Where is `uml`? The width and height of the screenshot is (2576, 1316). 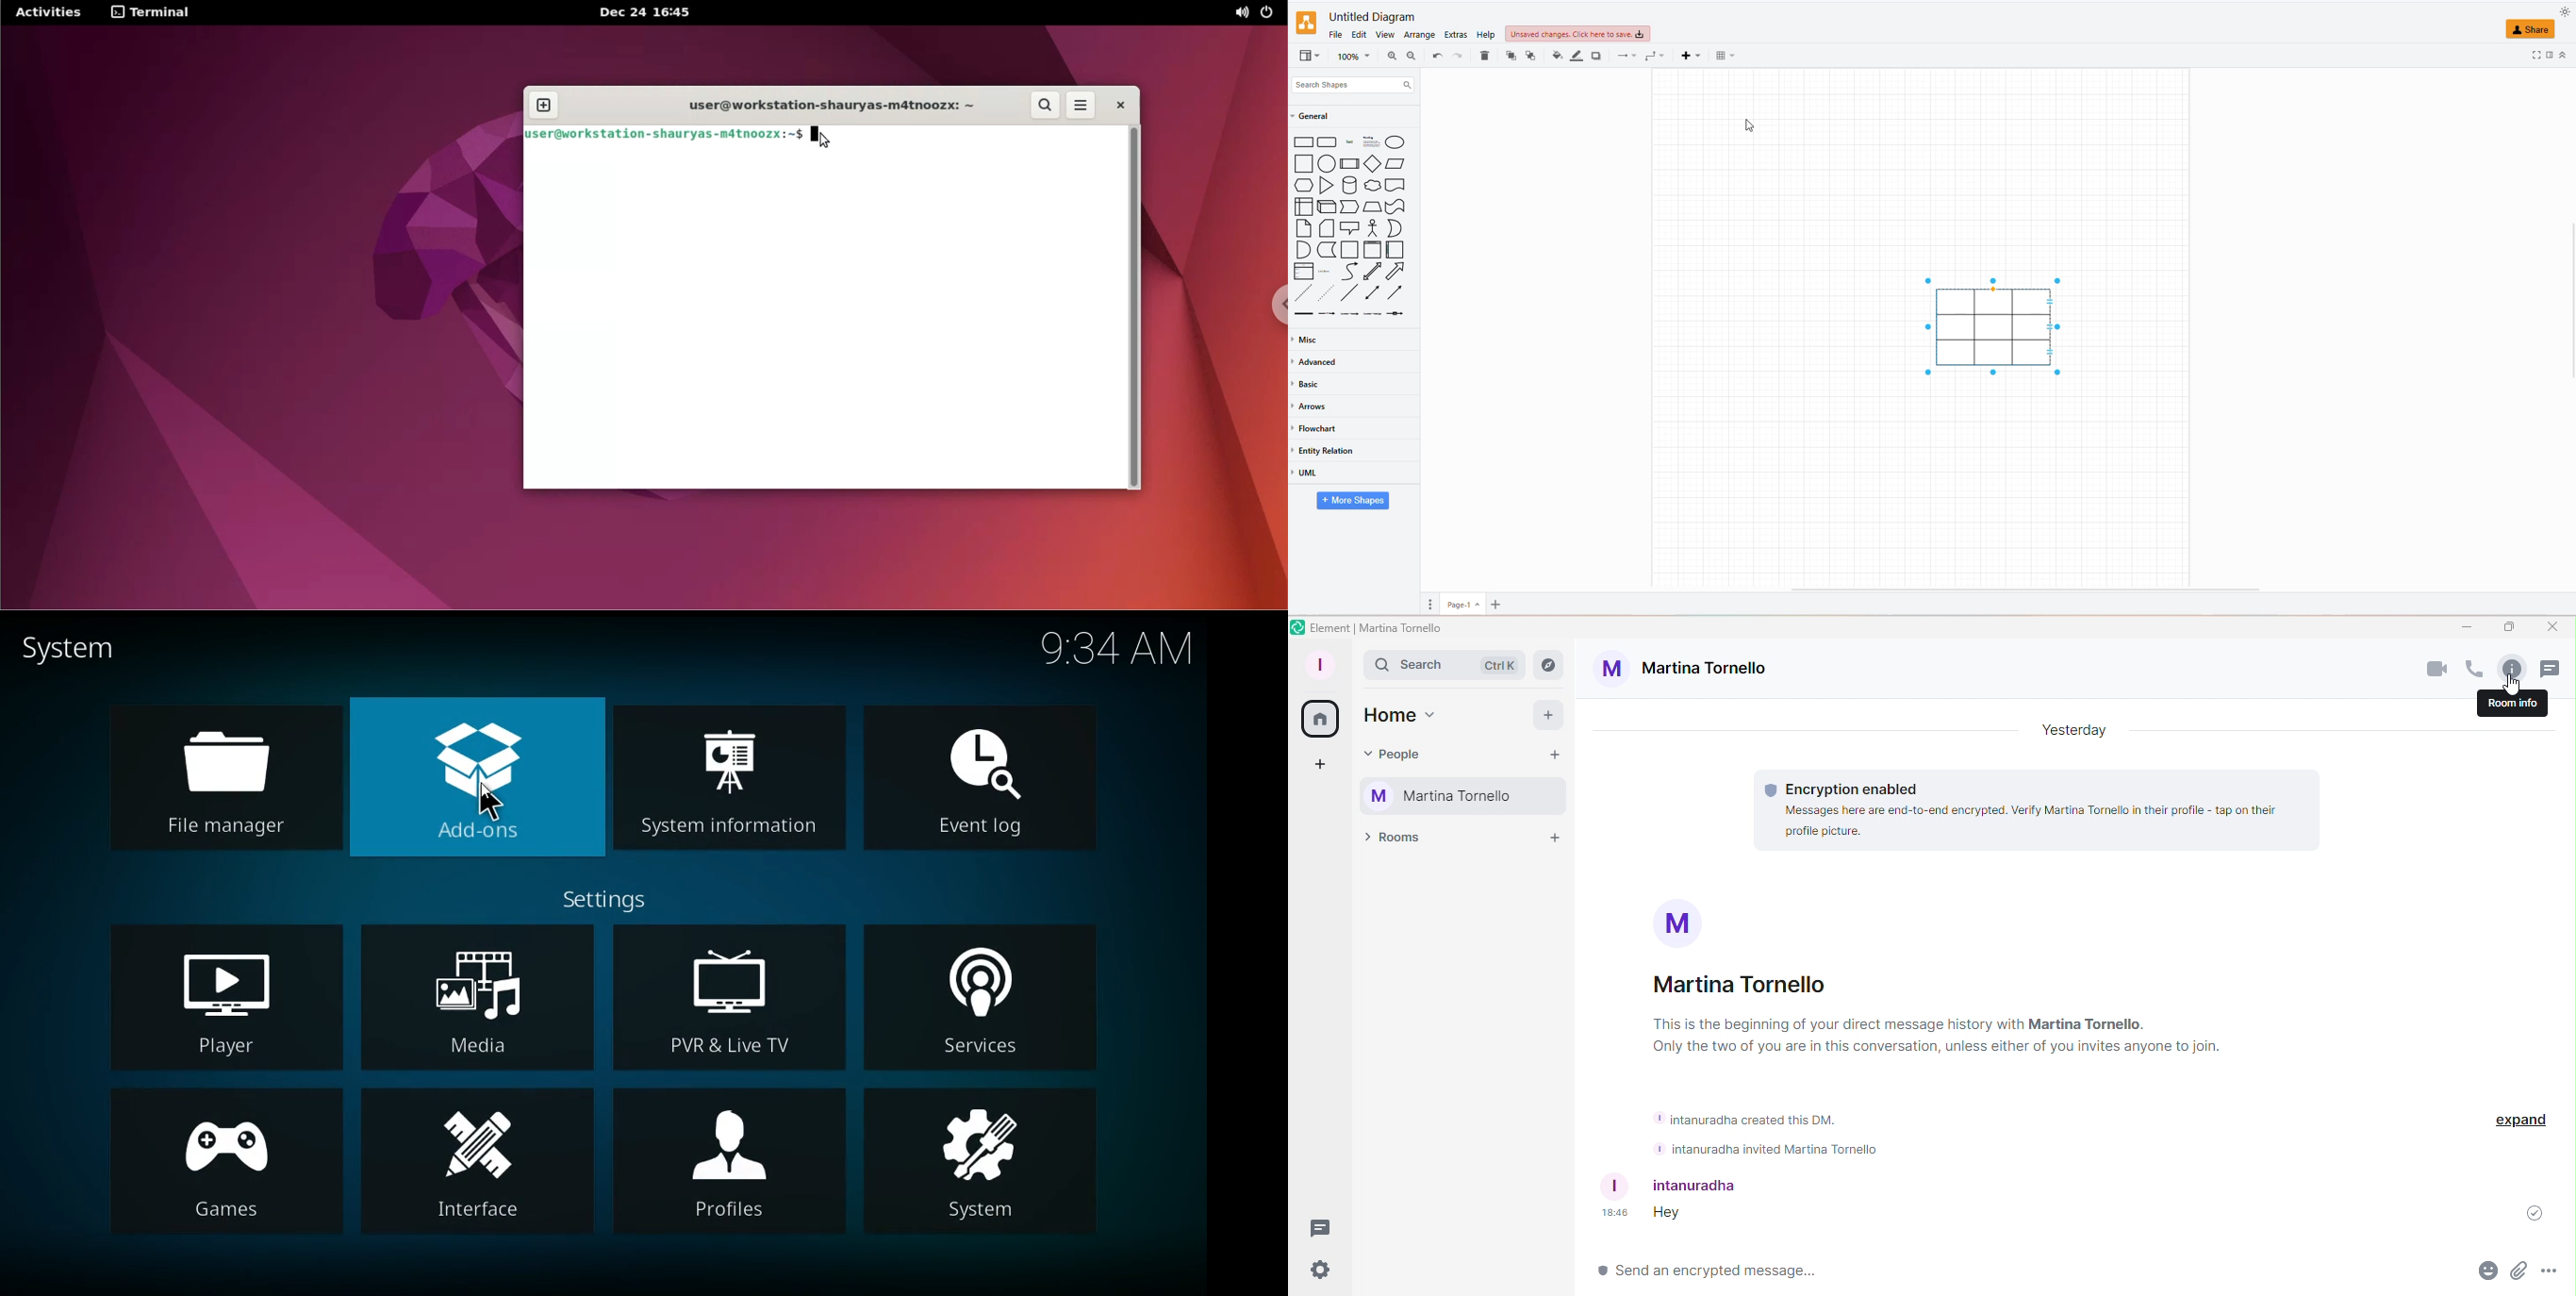
uml is located at coordinates (1309, 476).